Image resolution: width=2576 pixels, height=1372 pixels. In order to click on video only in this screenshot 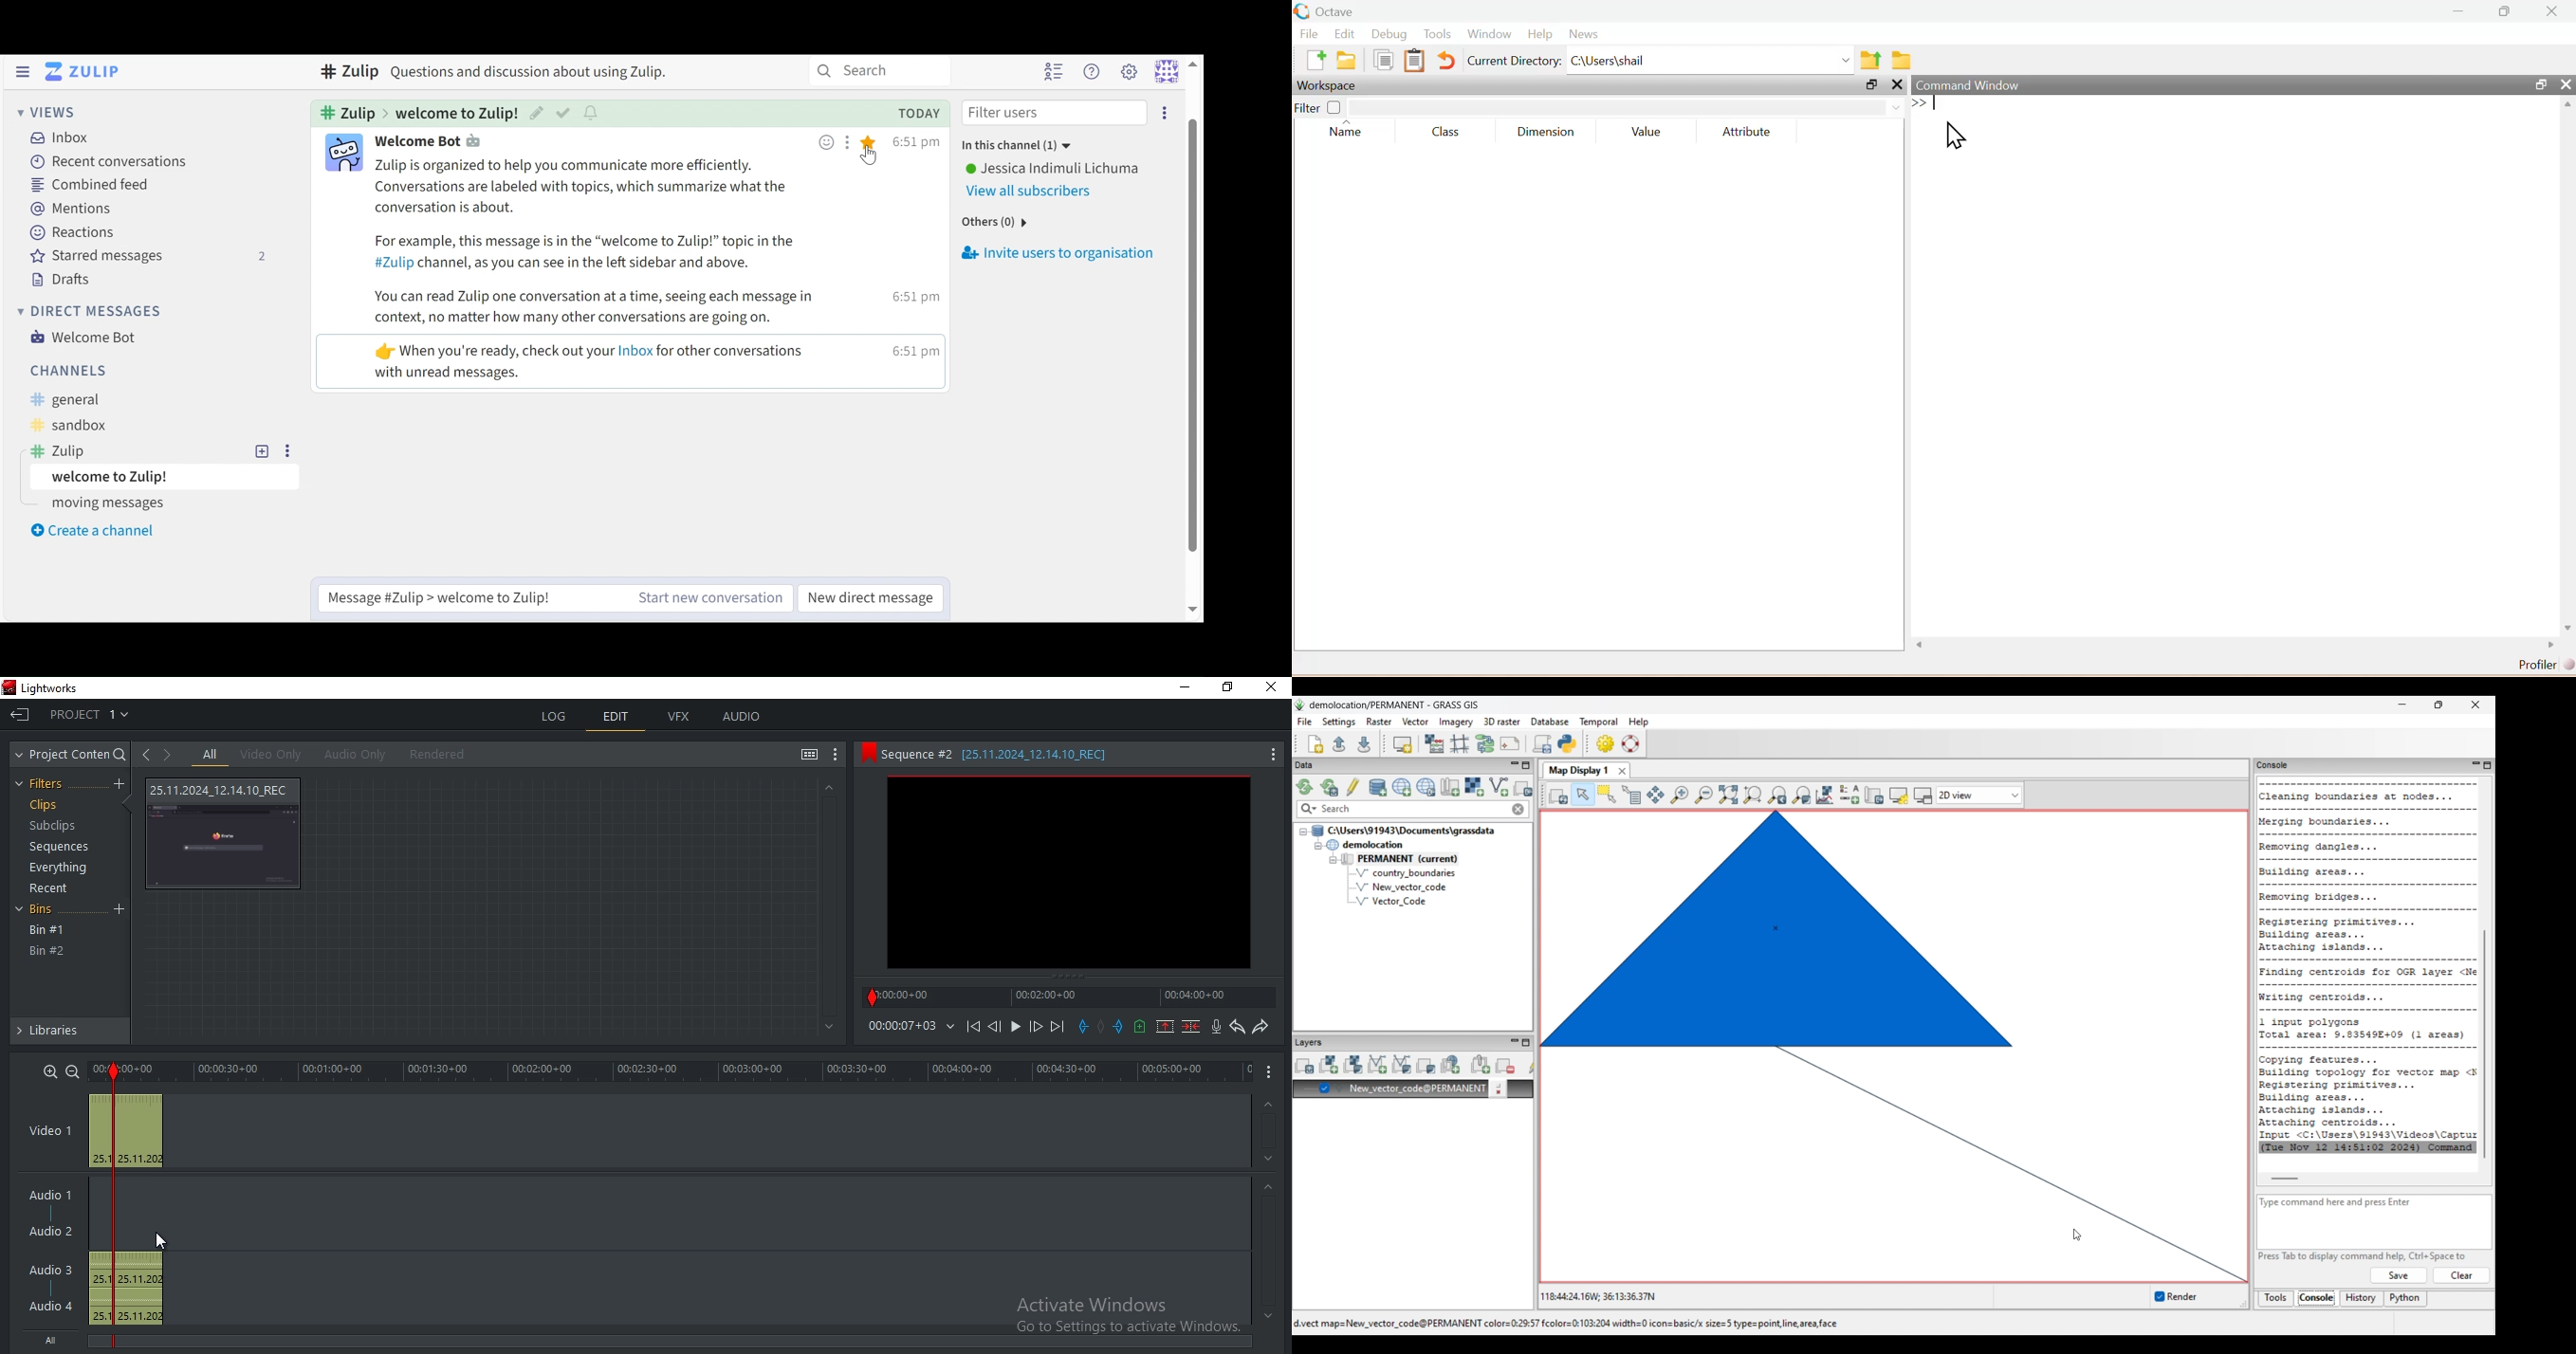, I will do `click(270, 755)`.